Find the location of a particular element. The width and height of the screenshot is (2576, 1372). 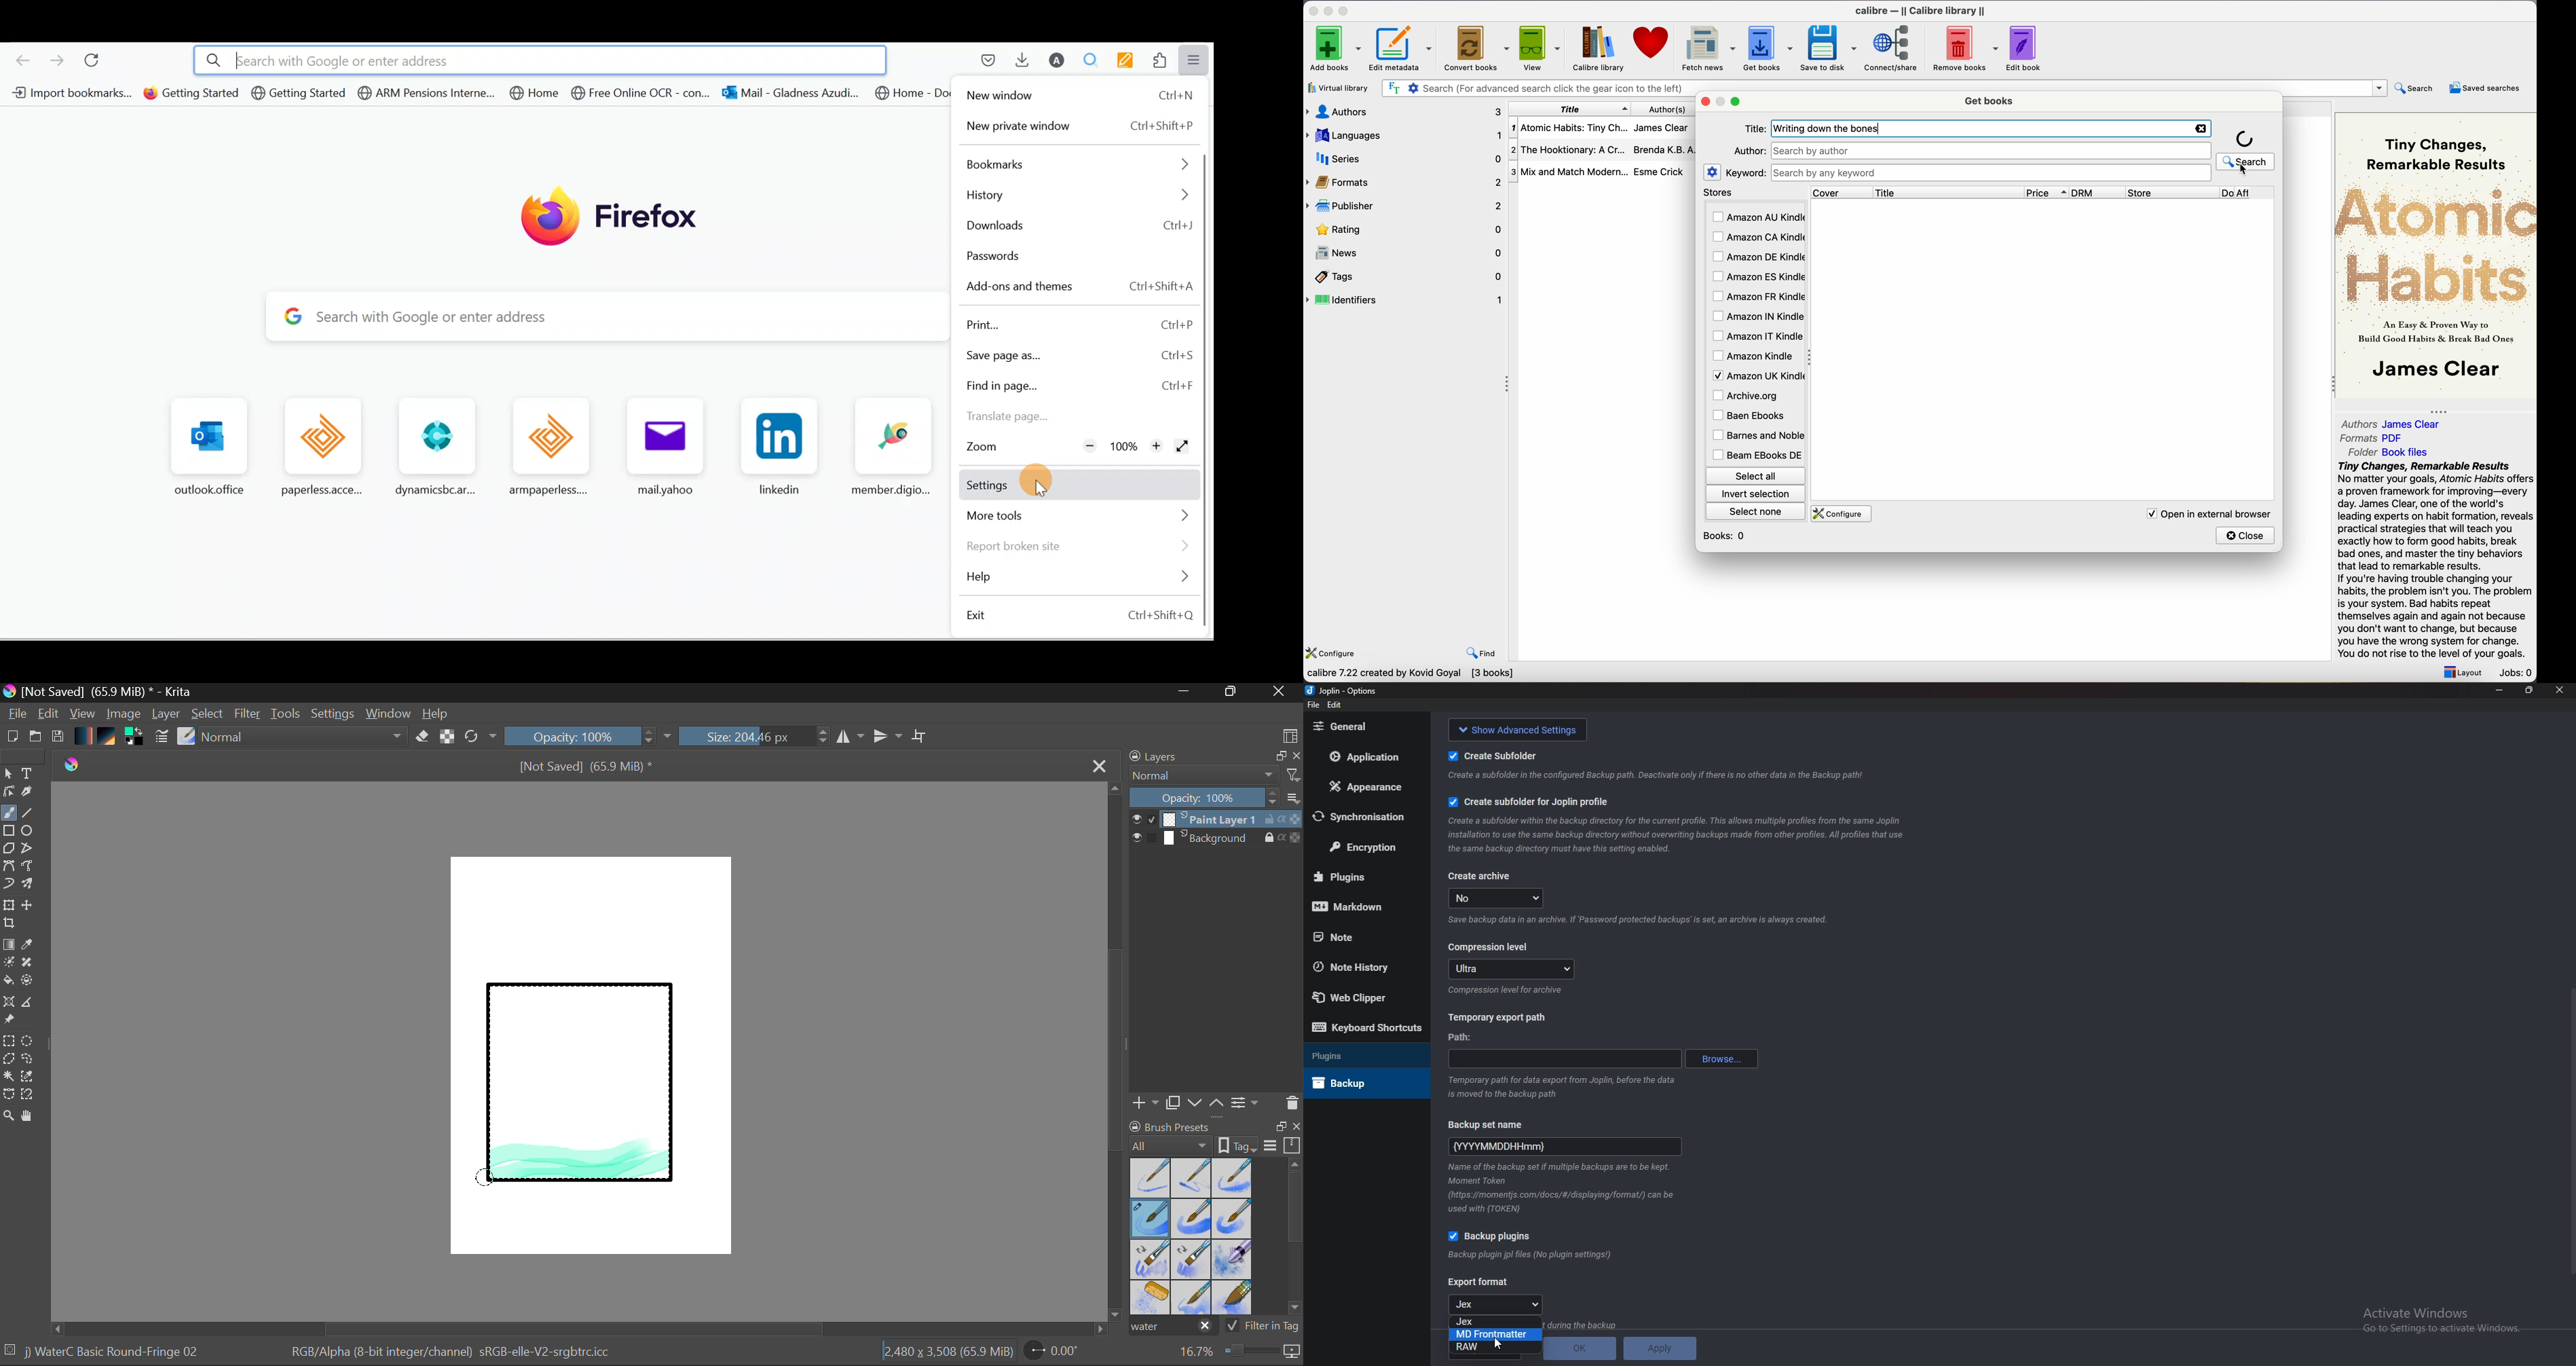

Amazon Kindle is located at coordinates (1754, 356).